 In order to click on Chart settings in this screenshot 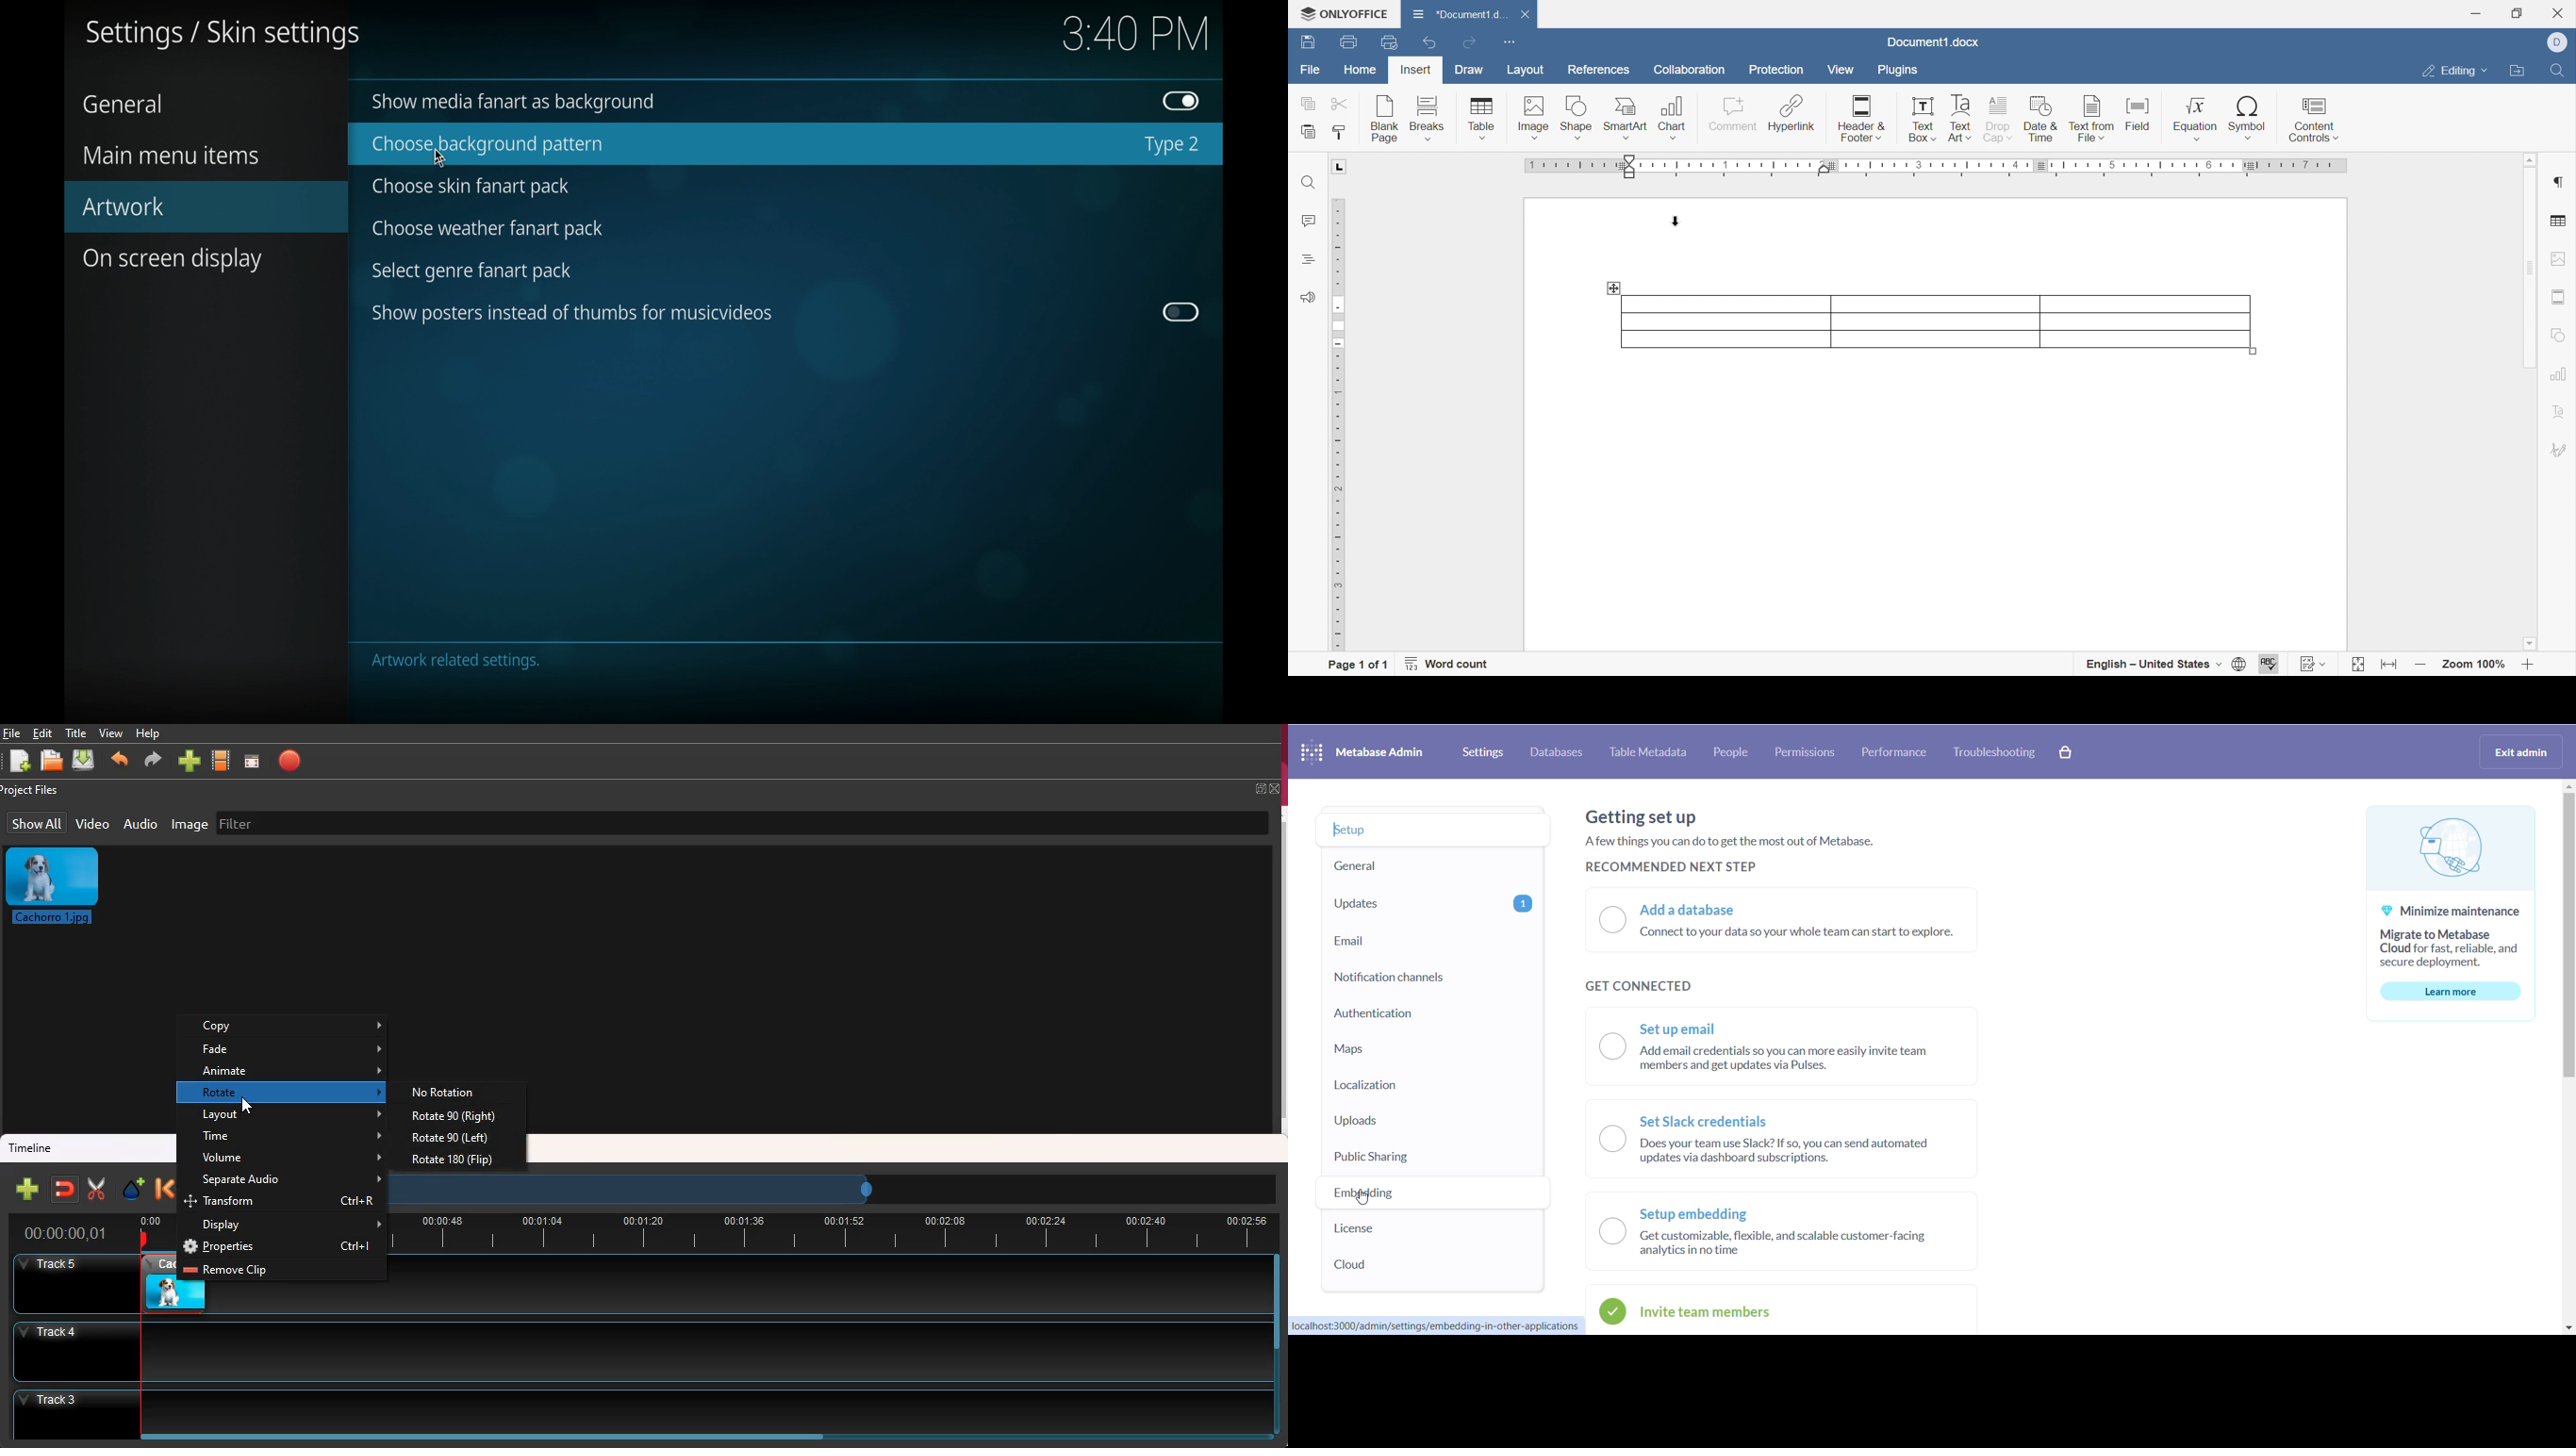, I will do `click(2557, 374)`.